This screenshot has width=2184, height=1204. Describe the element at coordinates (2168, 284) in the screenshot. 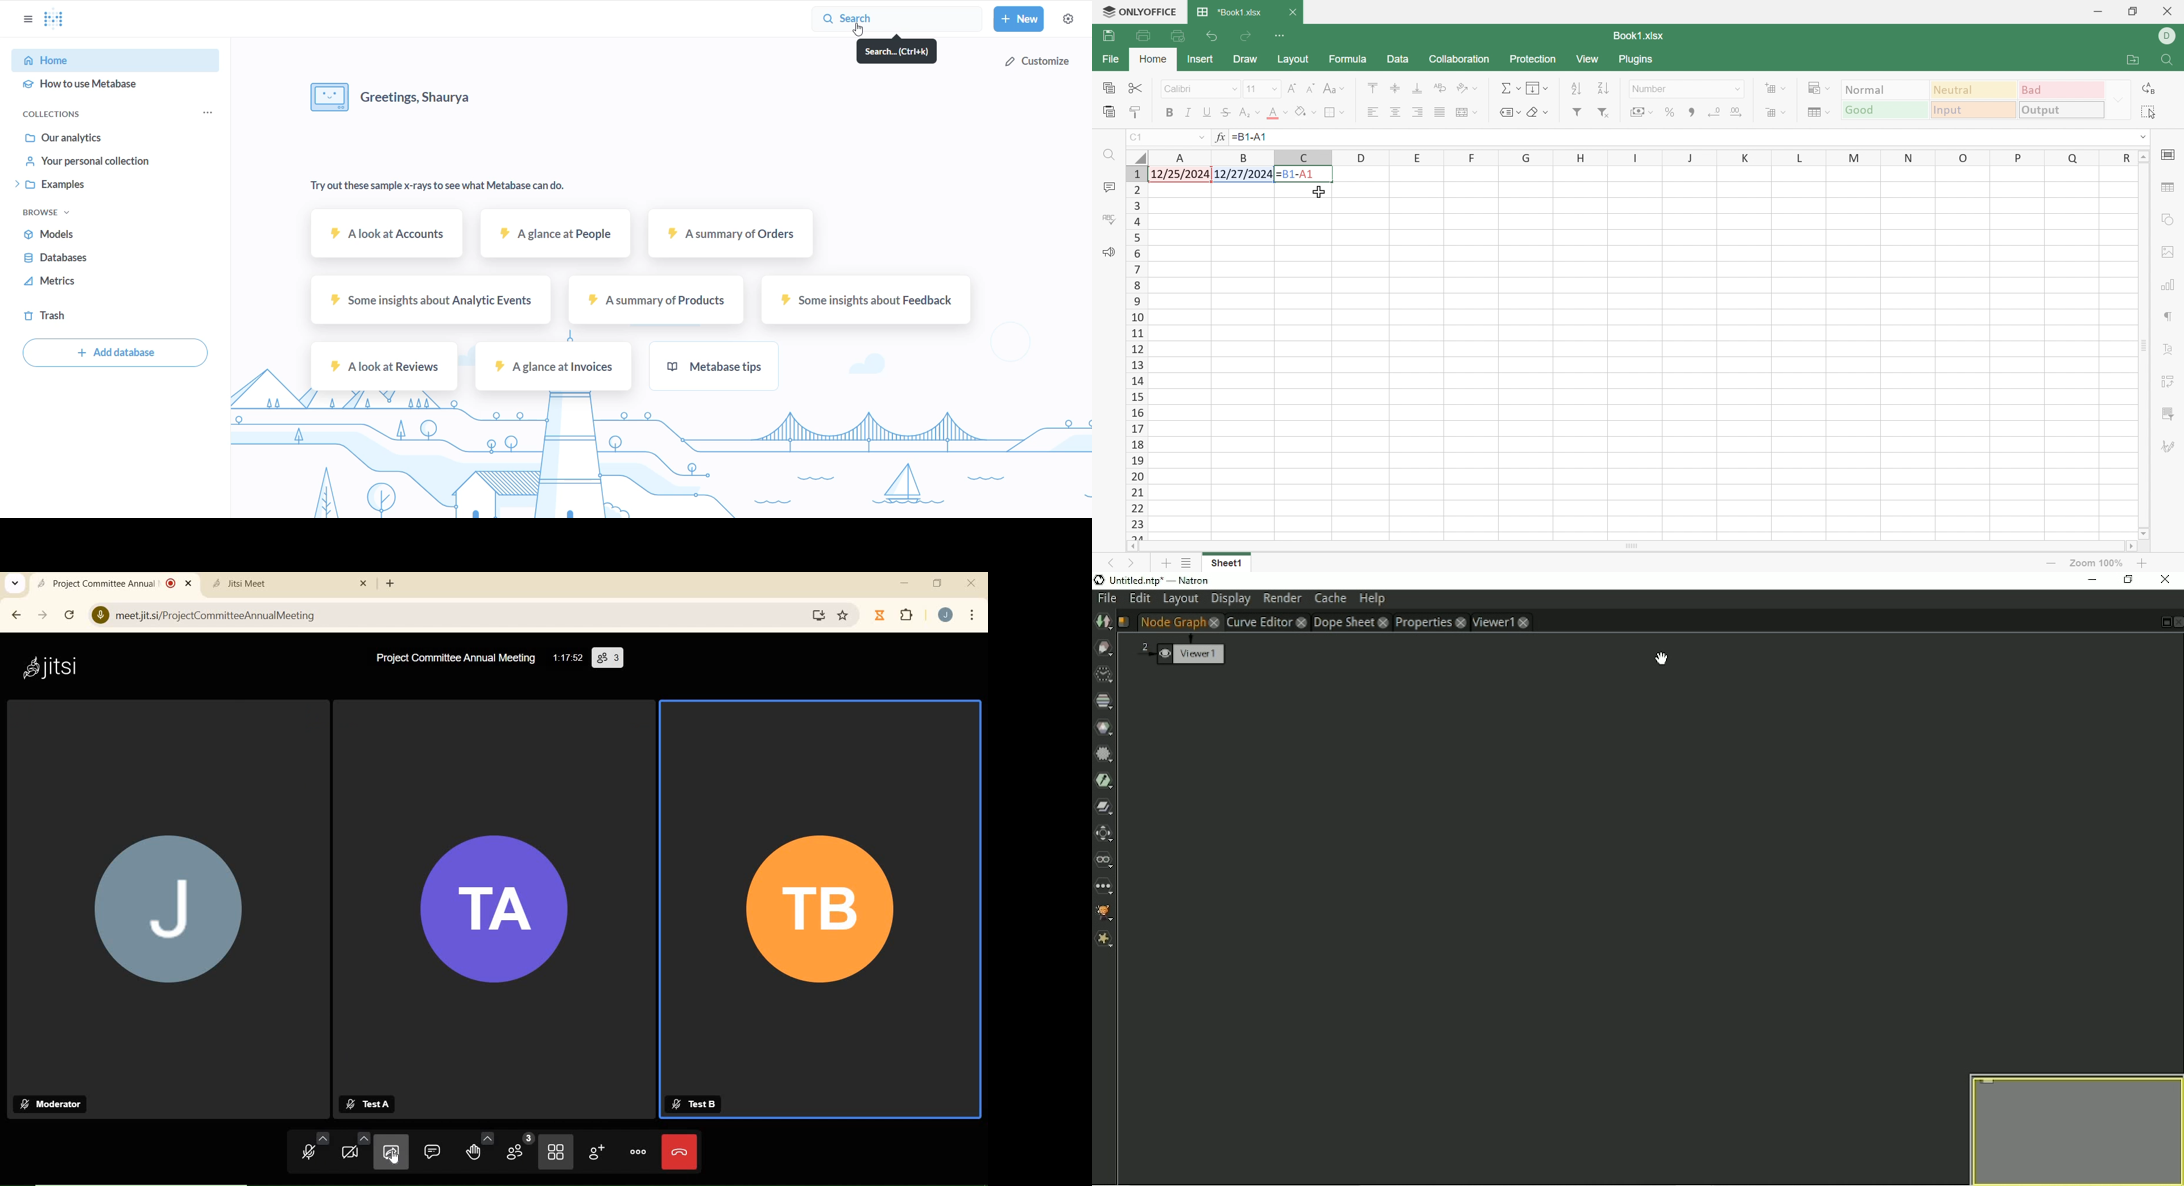

I see `Chart settings` at that location.